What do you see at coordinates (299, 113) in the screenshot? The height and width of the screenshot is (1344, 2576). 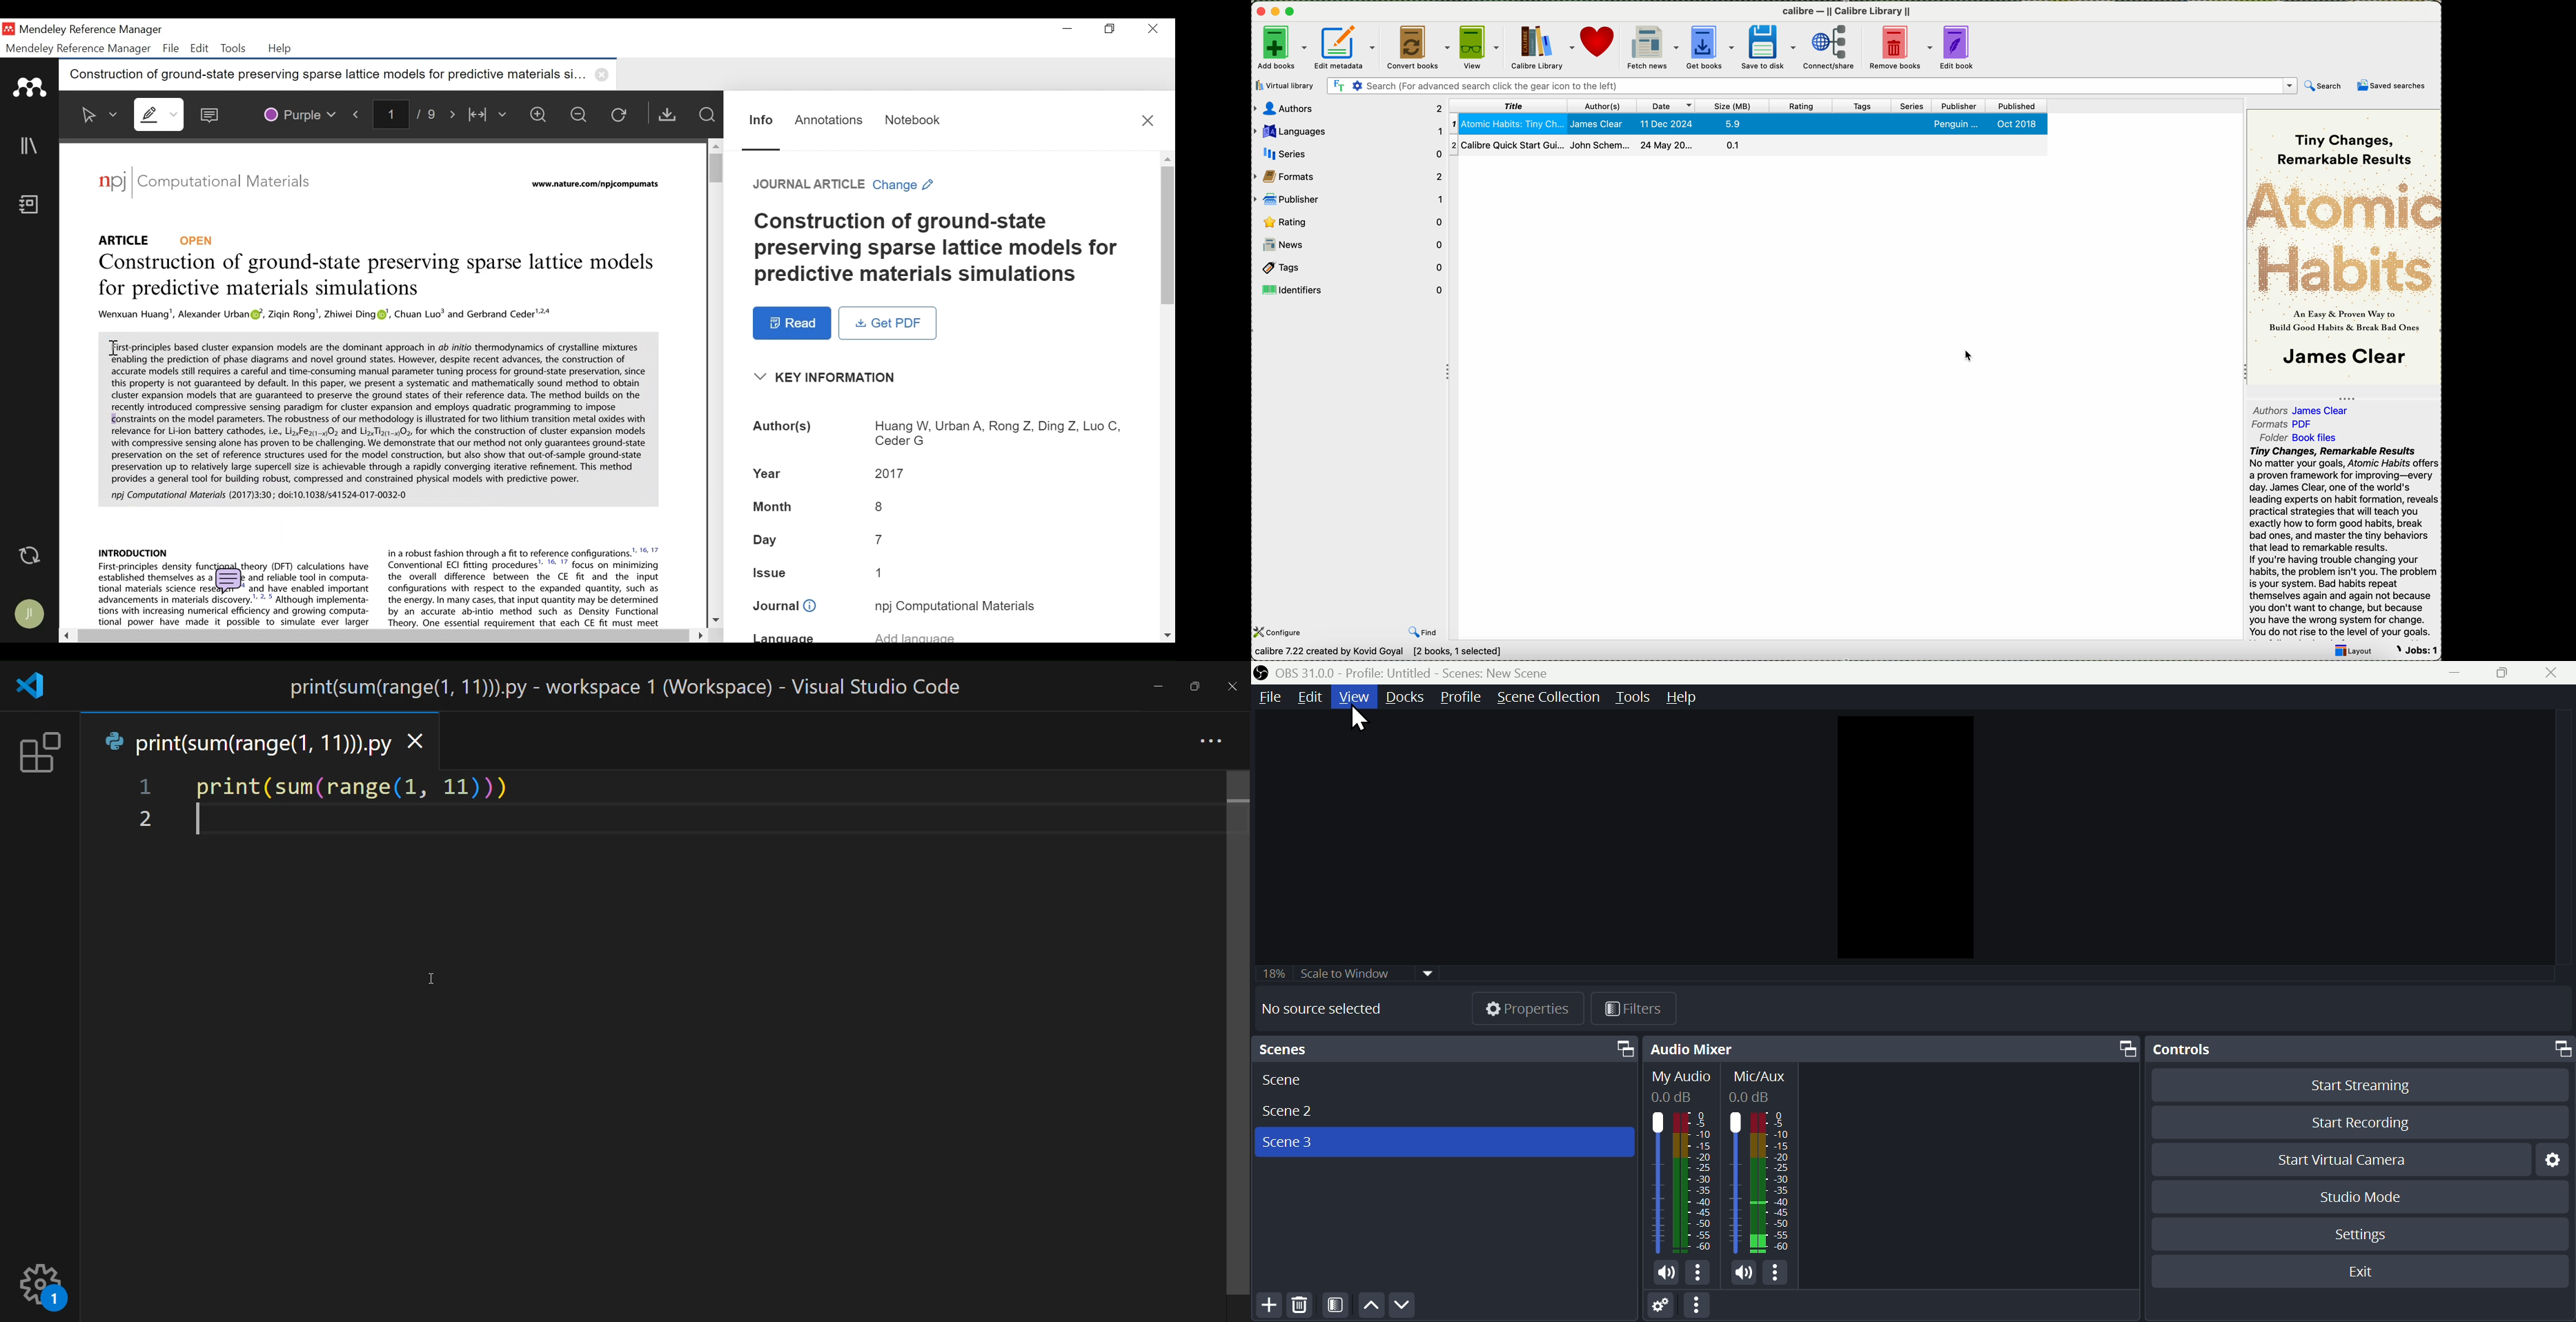 I see `Color` at bounding box center [299, 113].